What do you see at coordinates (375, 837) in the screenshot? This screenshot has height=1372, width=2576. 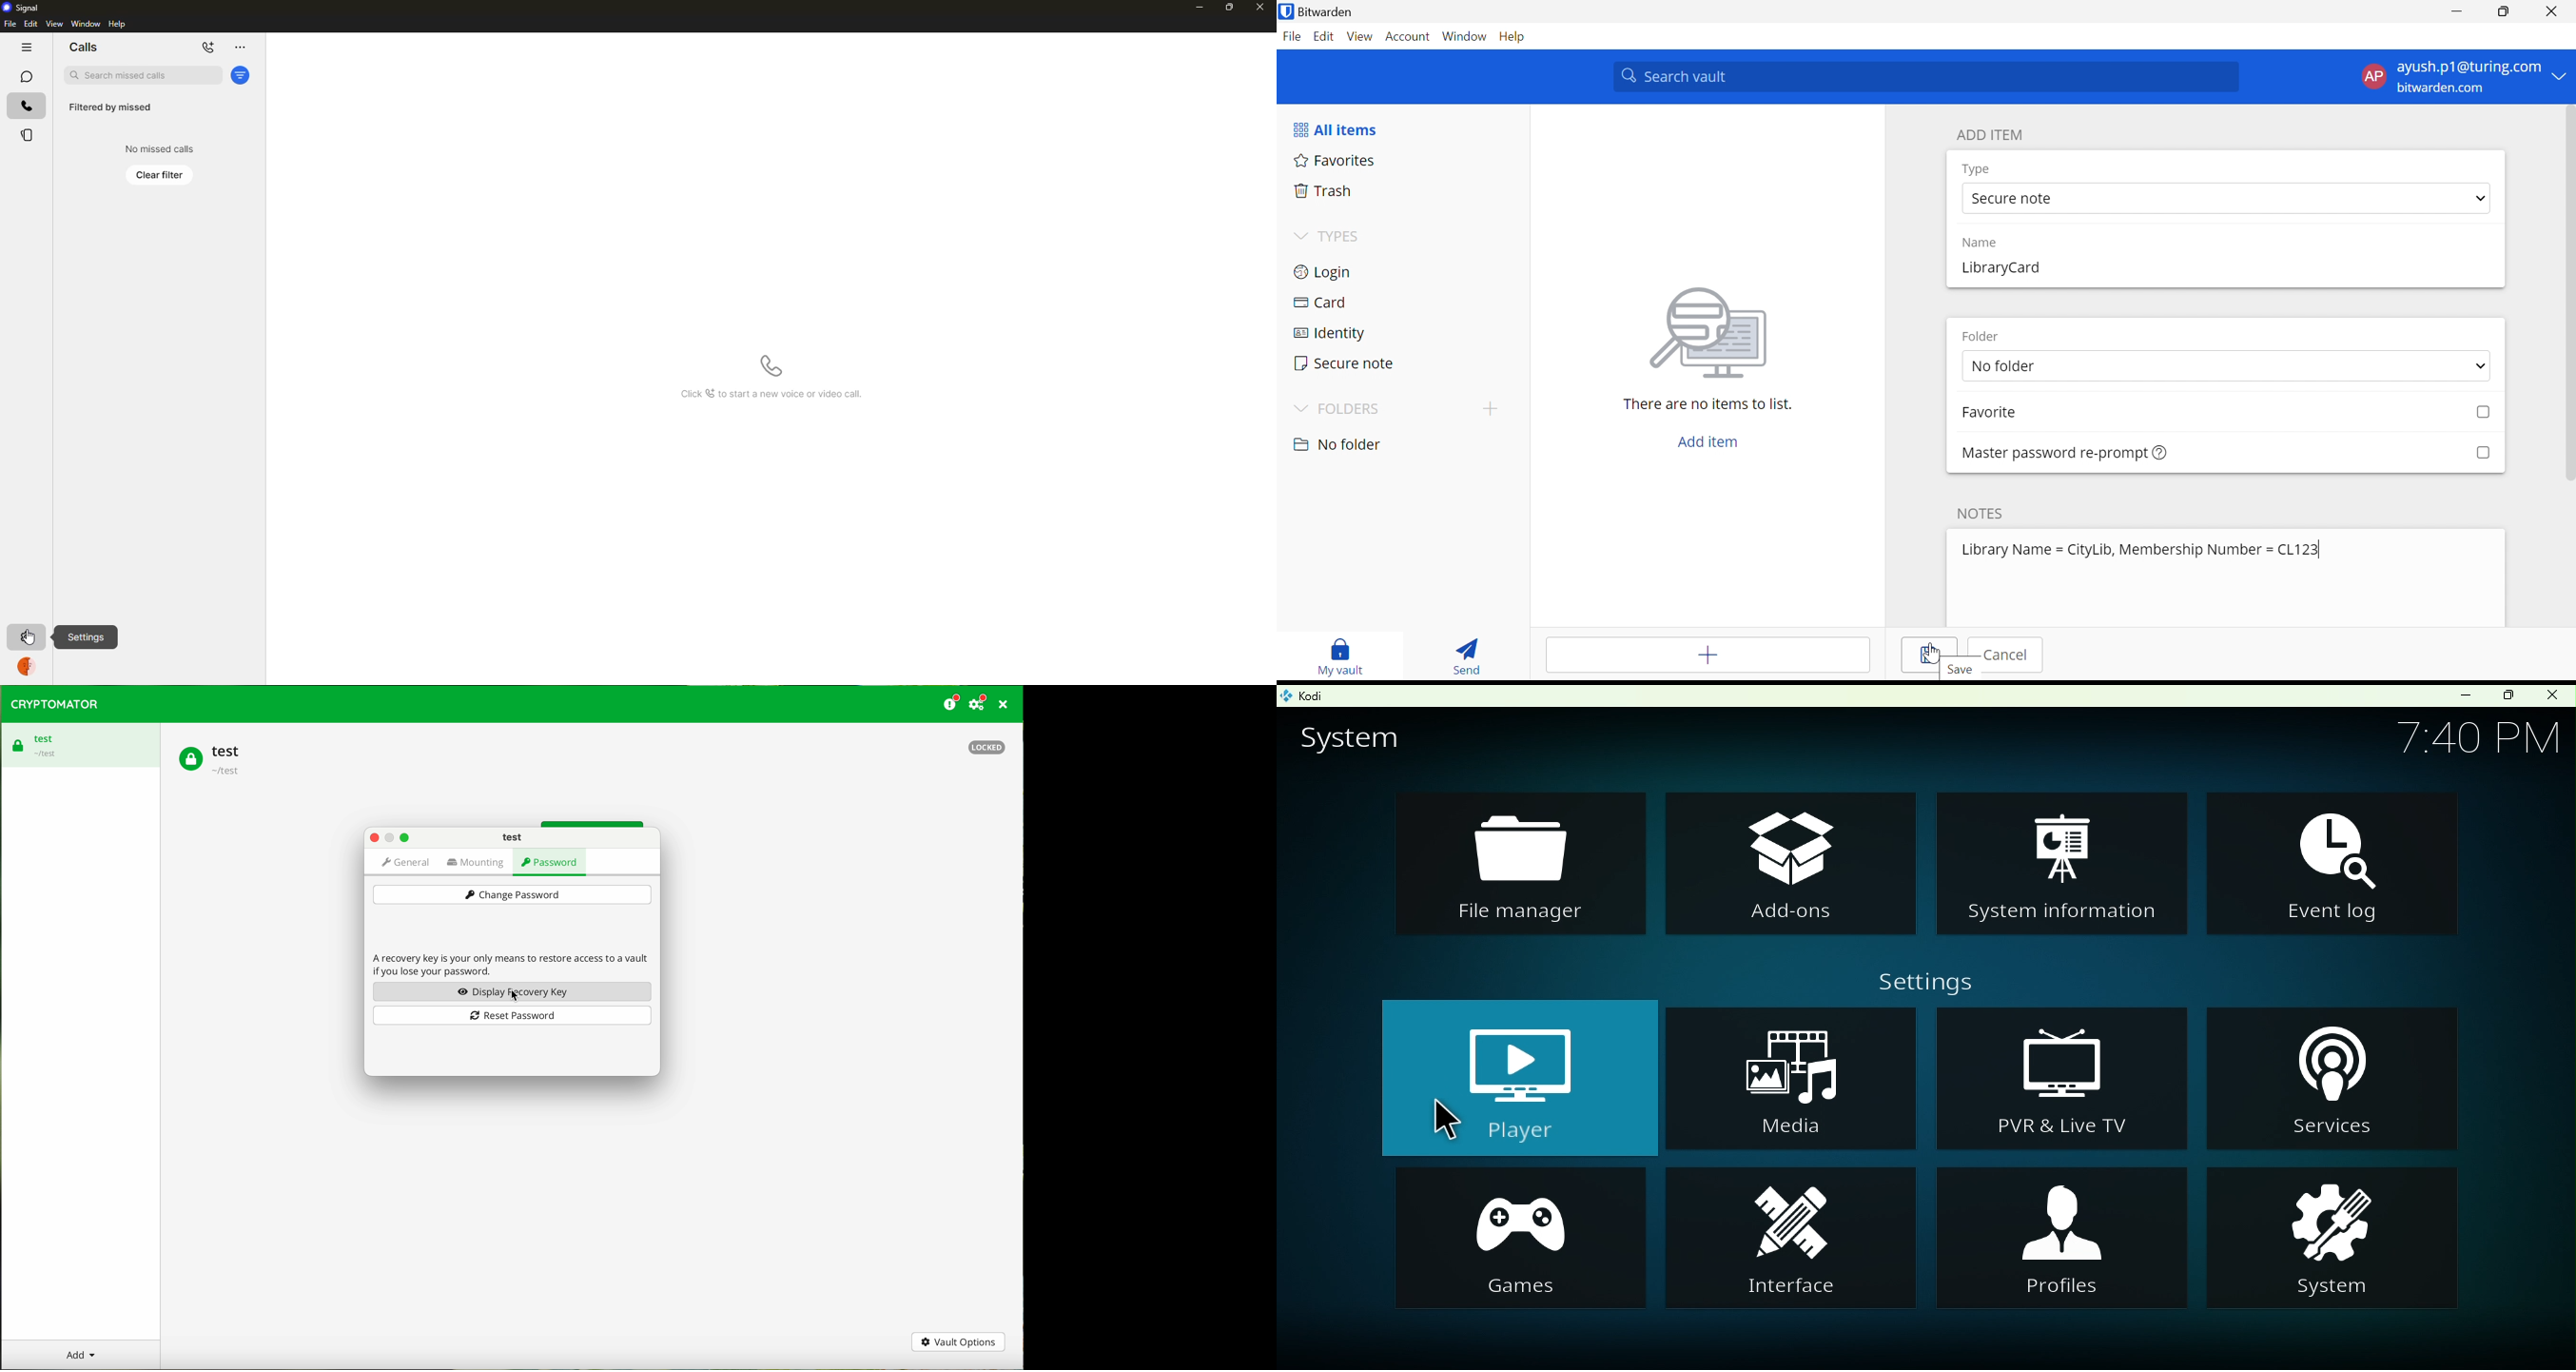 I see `close` at bounding box center [375, 837].